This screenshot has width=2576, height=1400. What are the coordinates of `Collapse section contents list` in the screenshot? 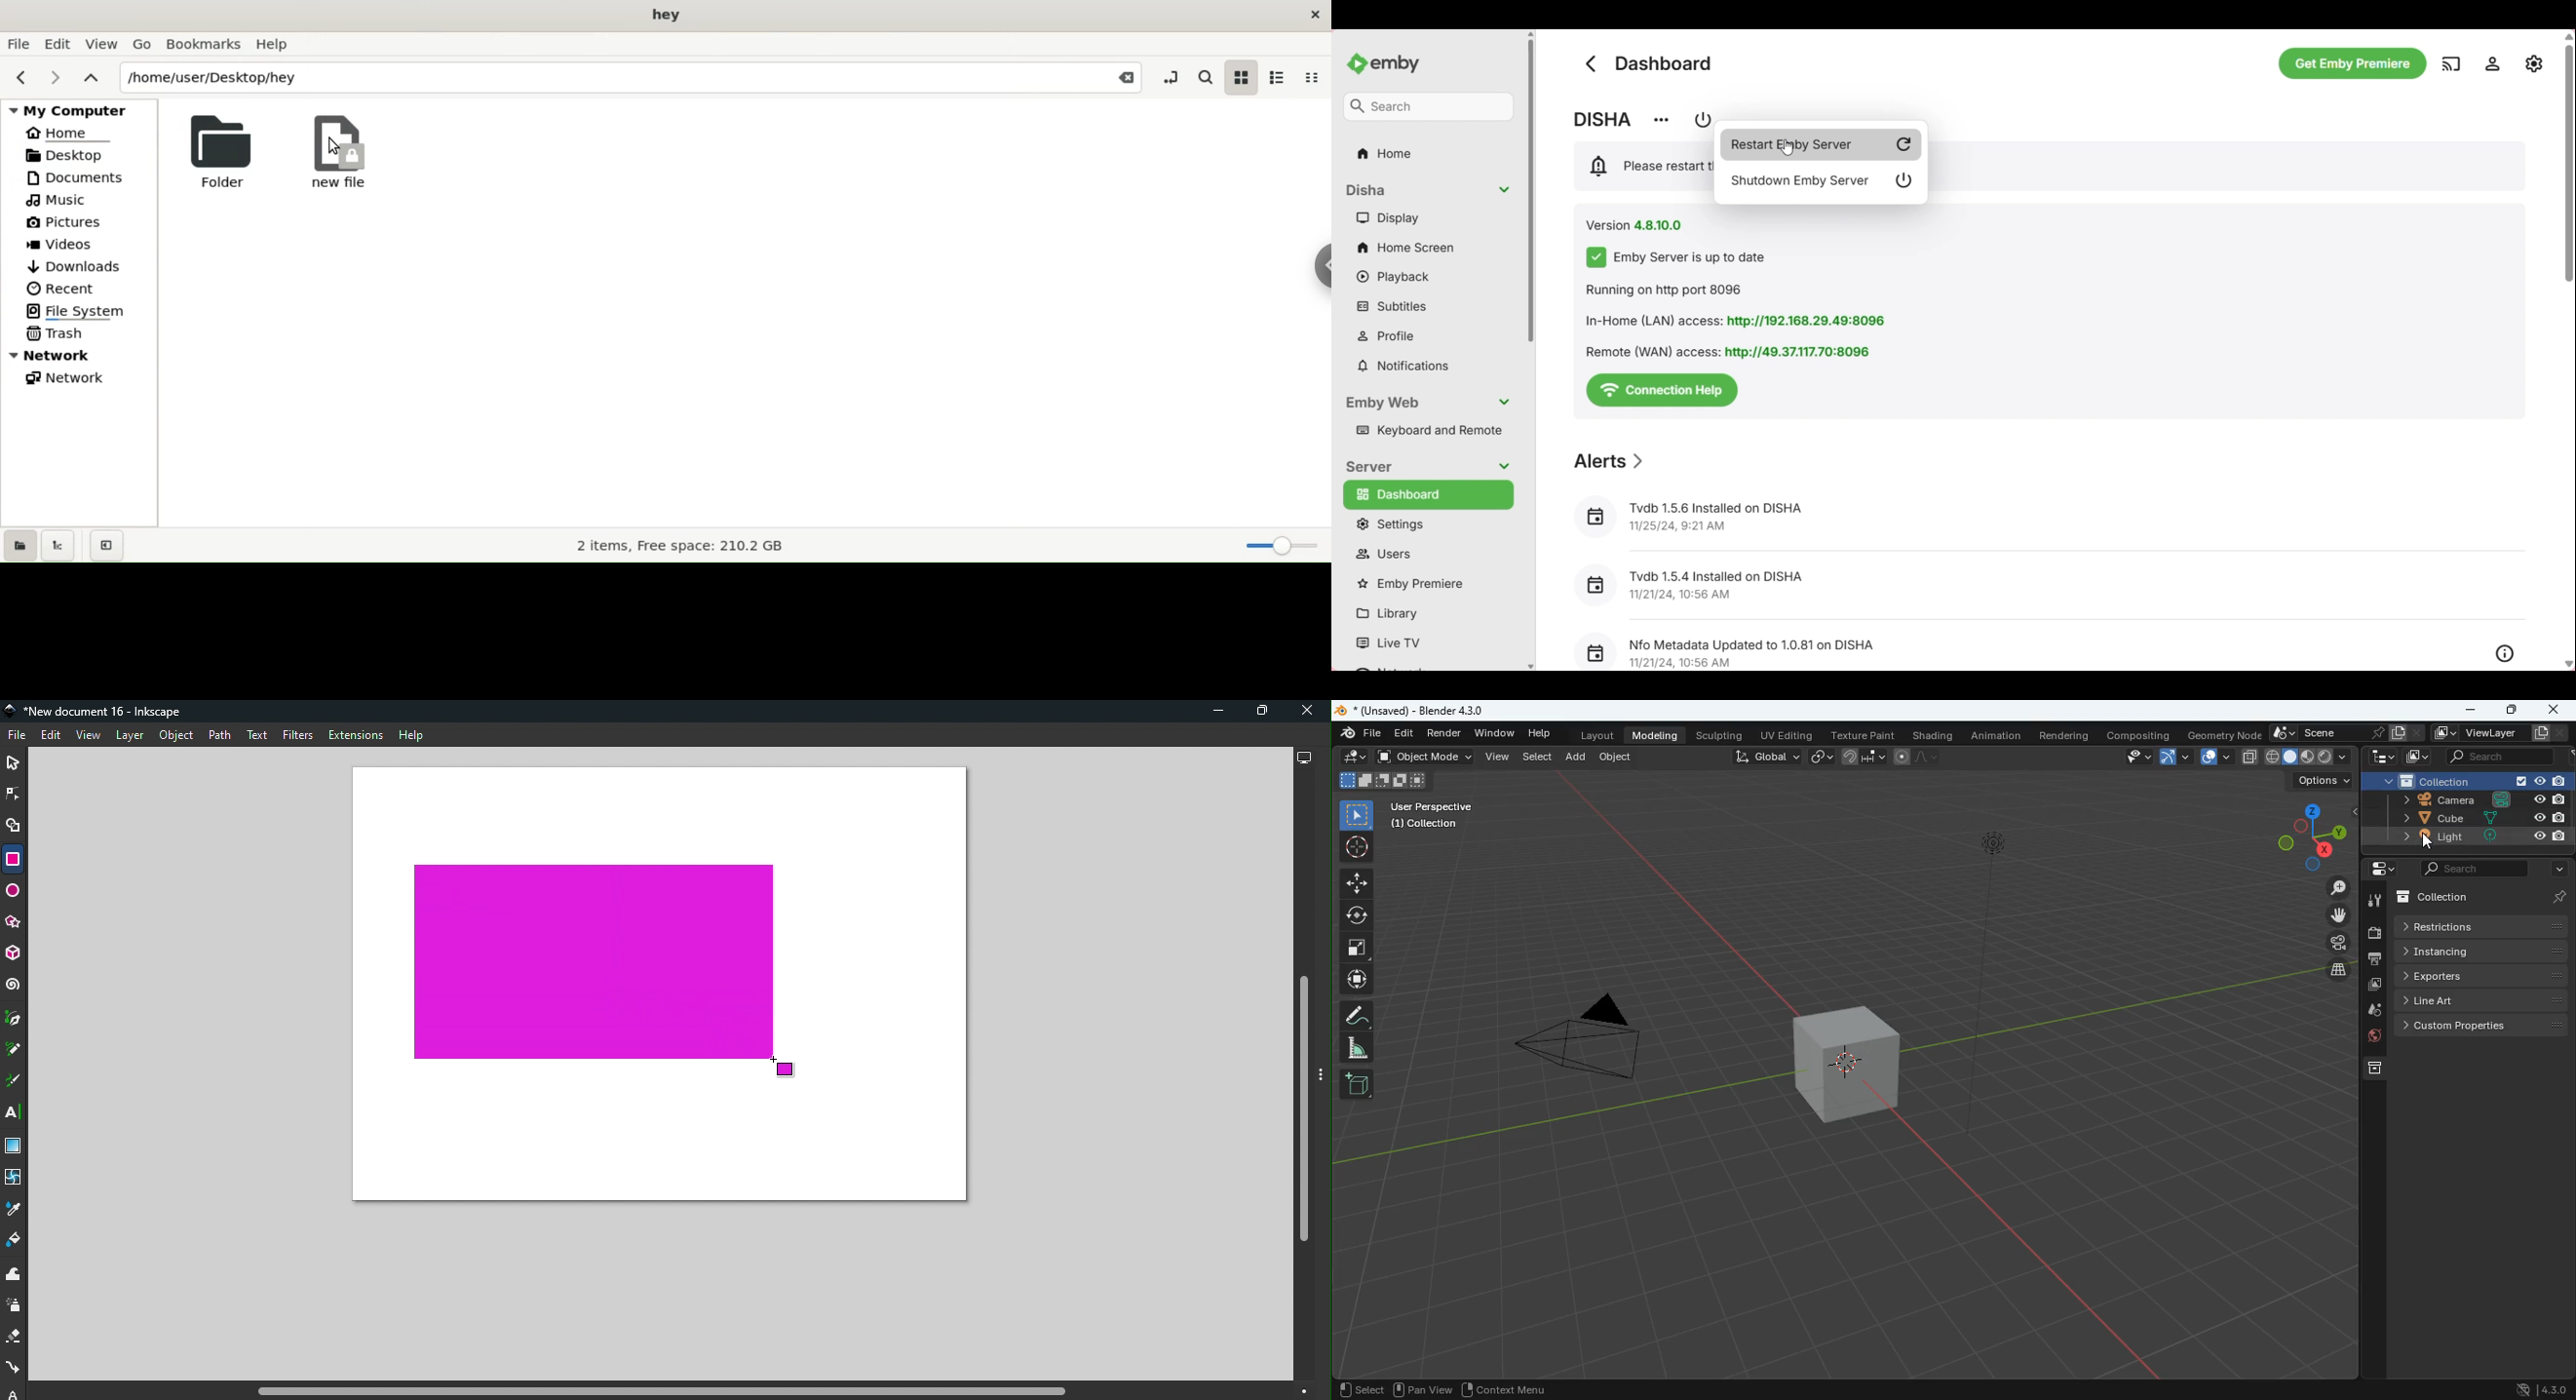 It's located at (1428, 191).